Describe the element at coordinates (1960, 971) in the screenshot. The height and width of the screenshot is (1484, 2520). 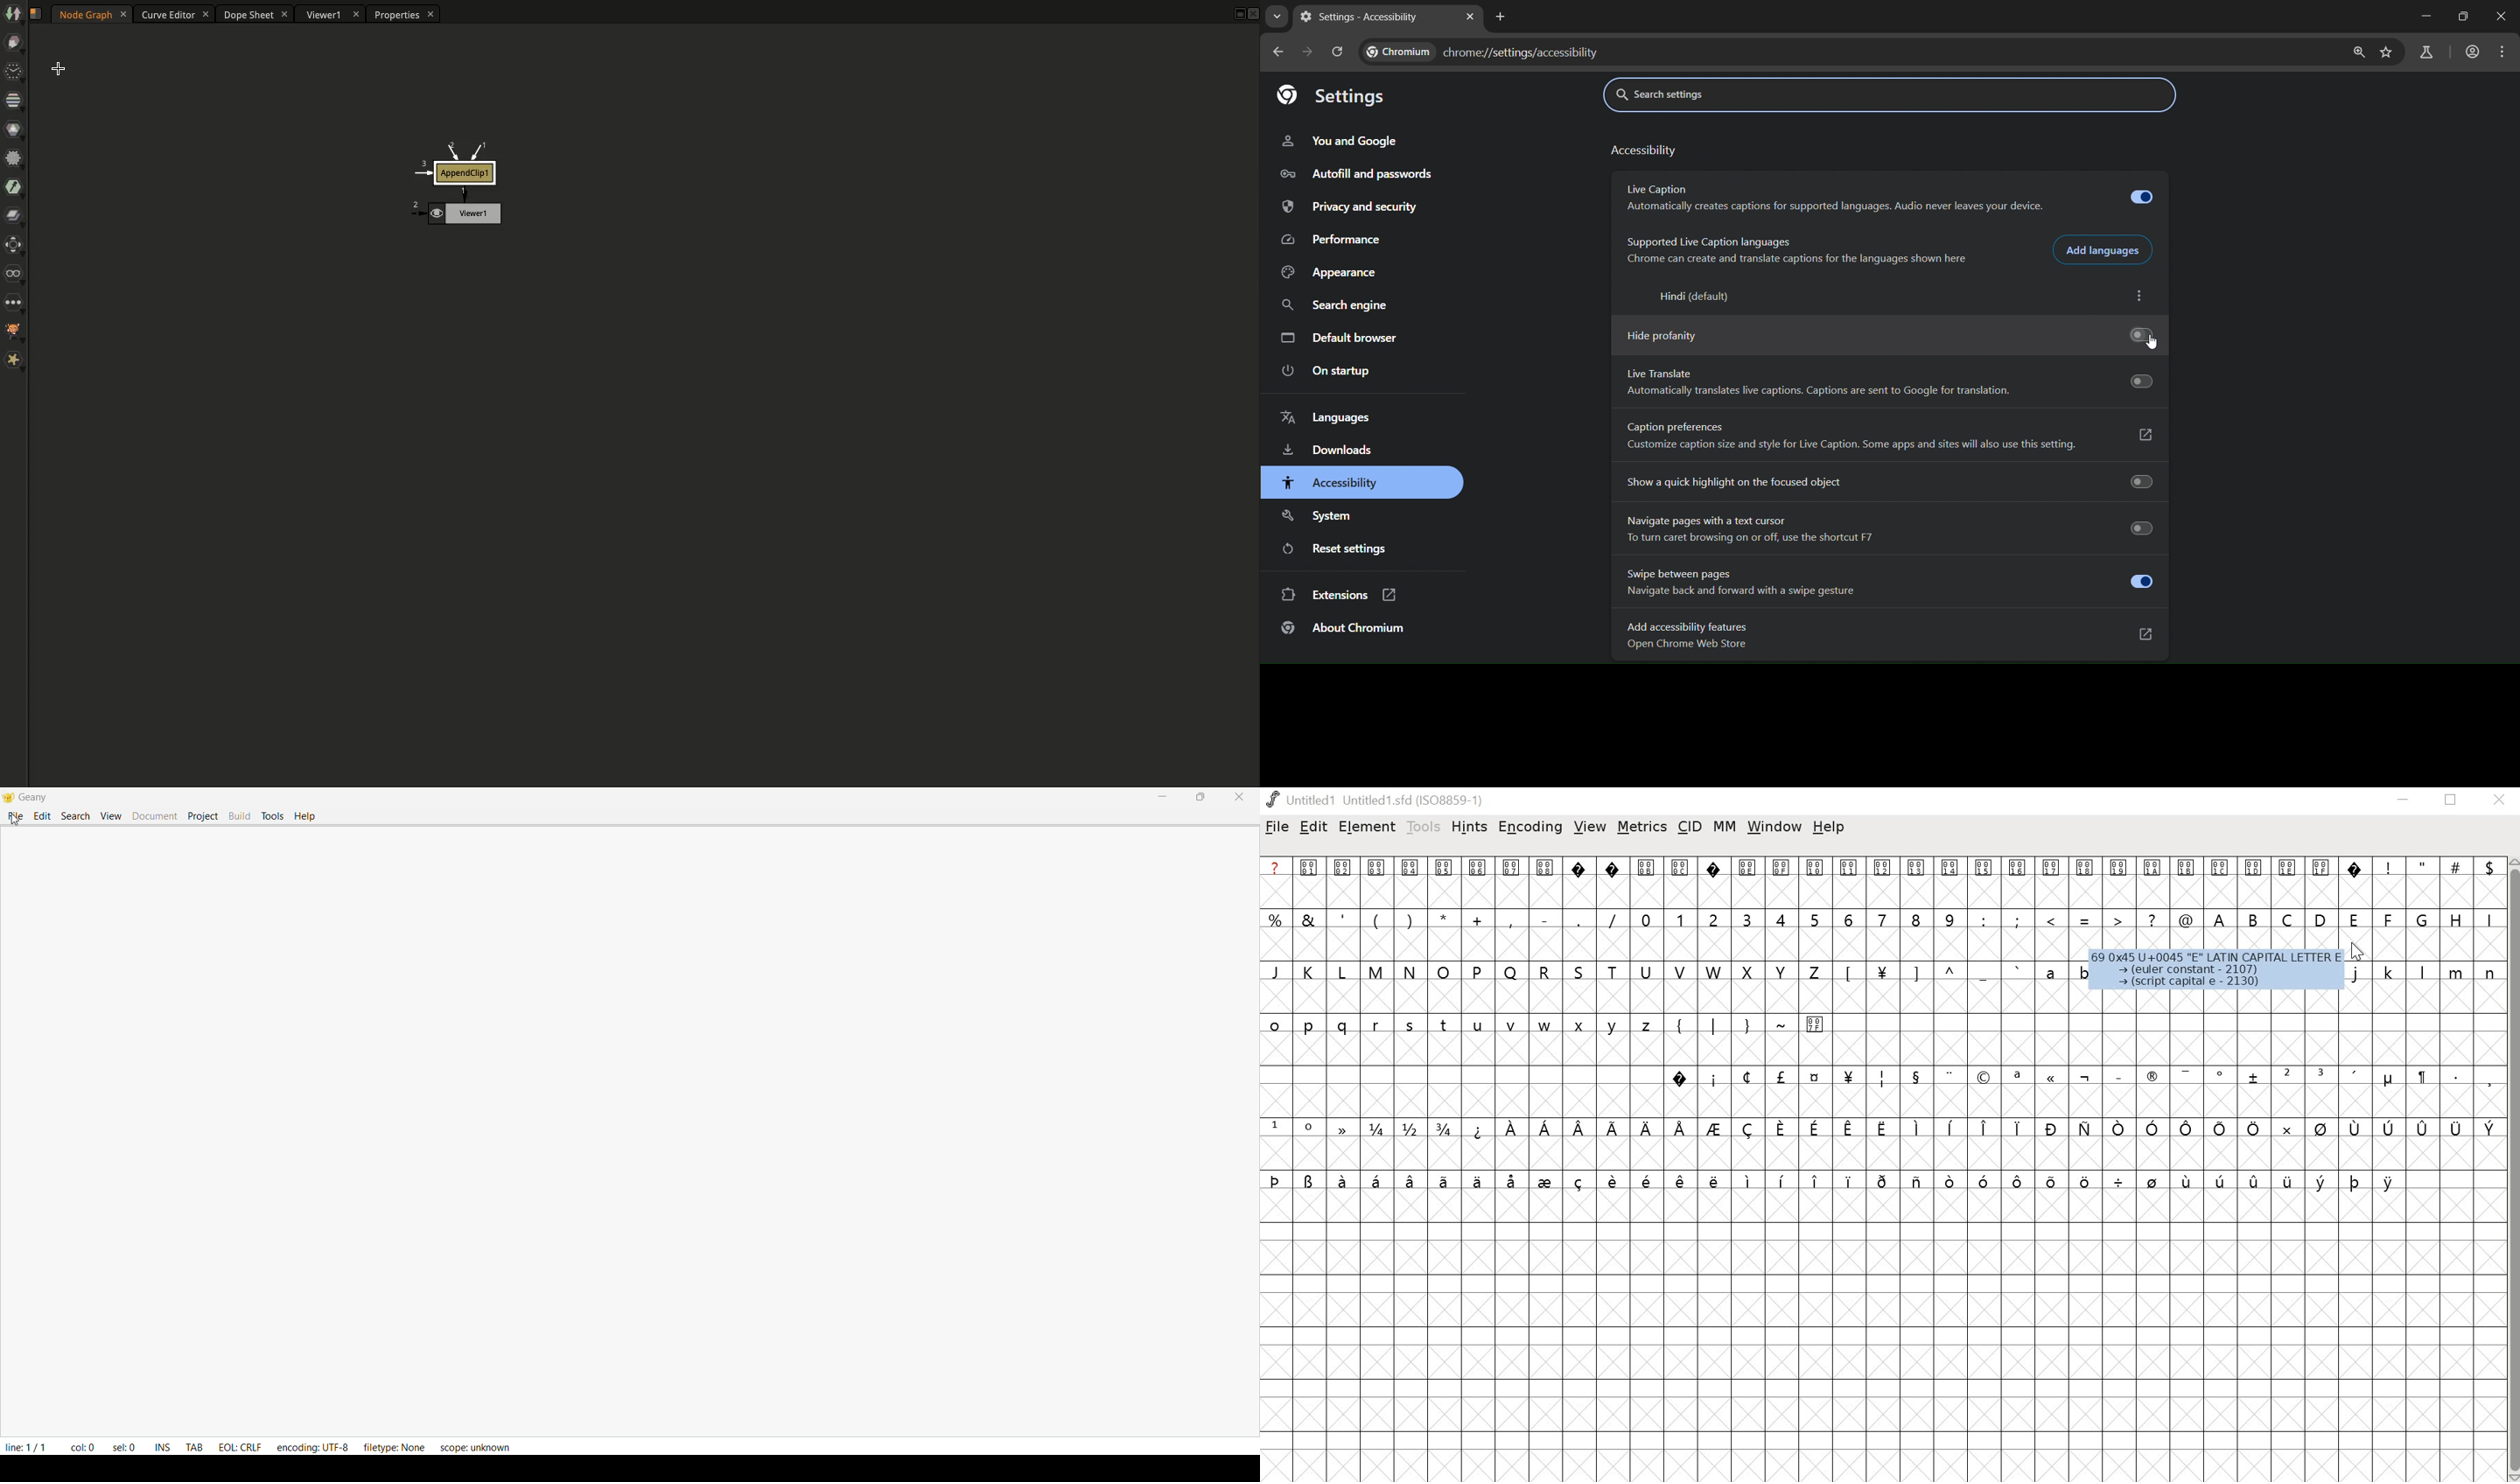
I see `lowercase alphabets and special characters` at that location.